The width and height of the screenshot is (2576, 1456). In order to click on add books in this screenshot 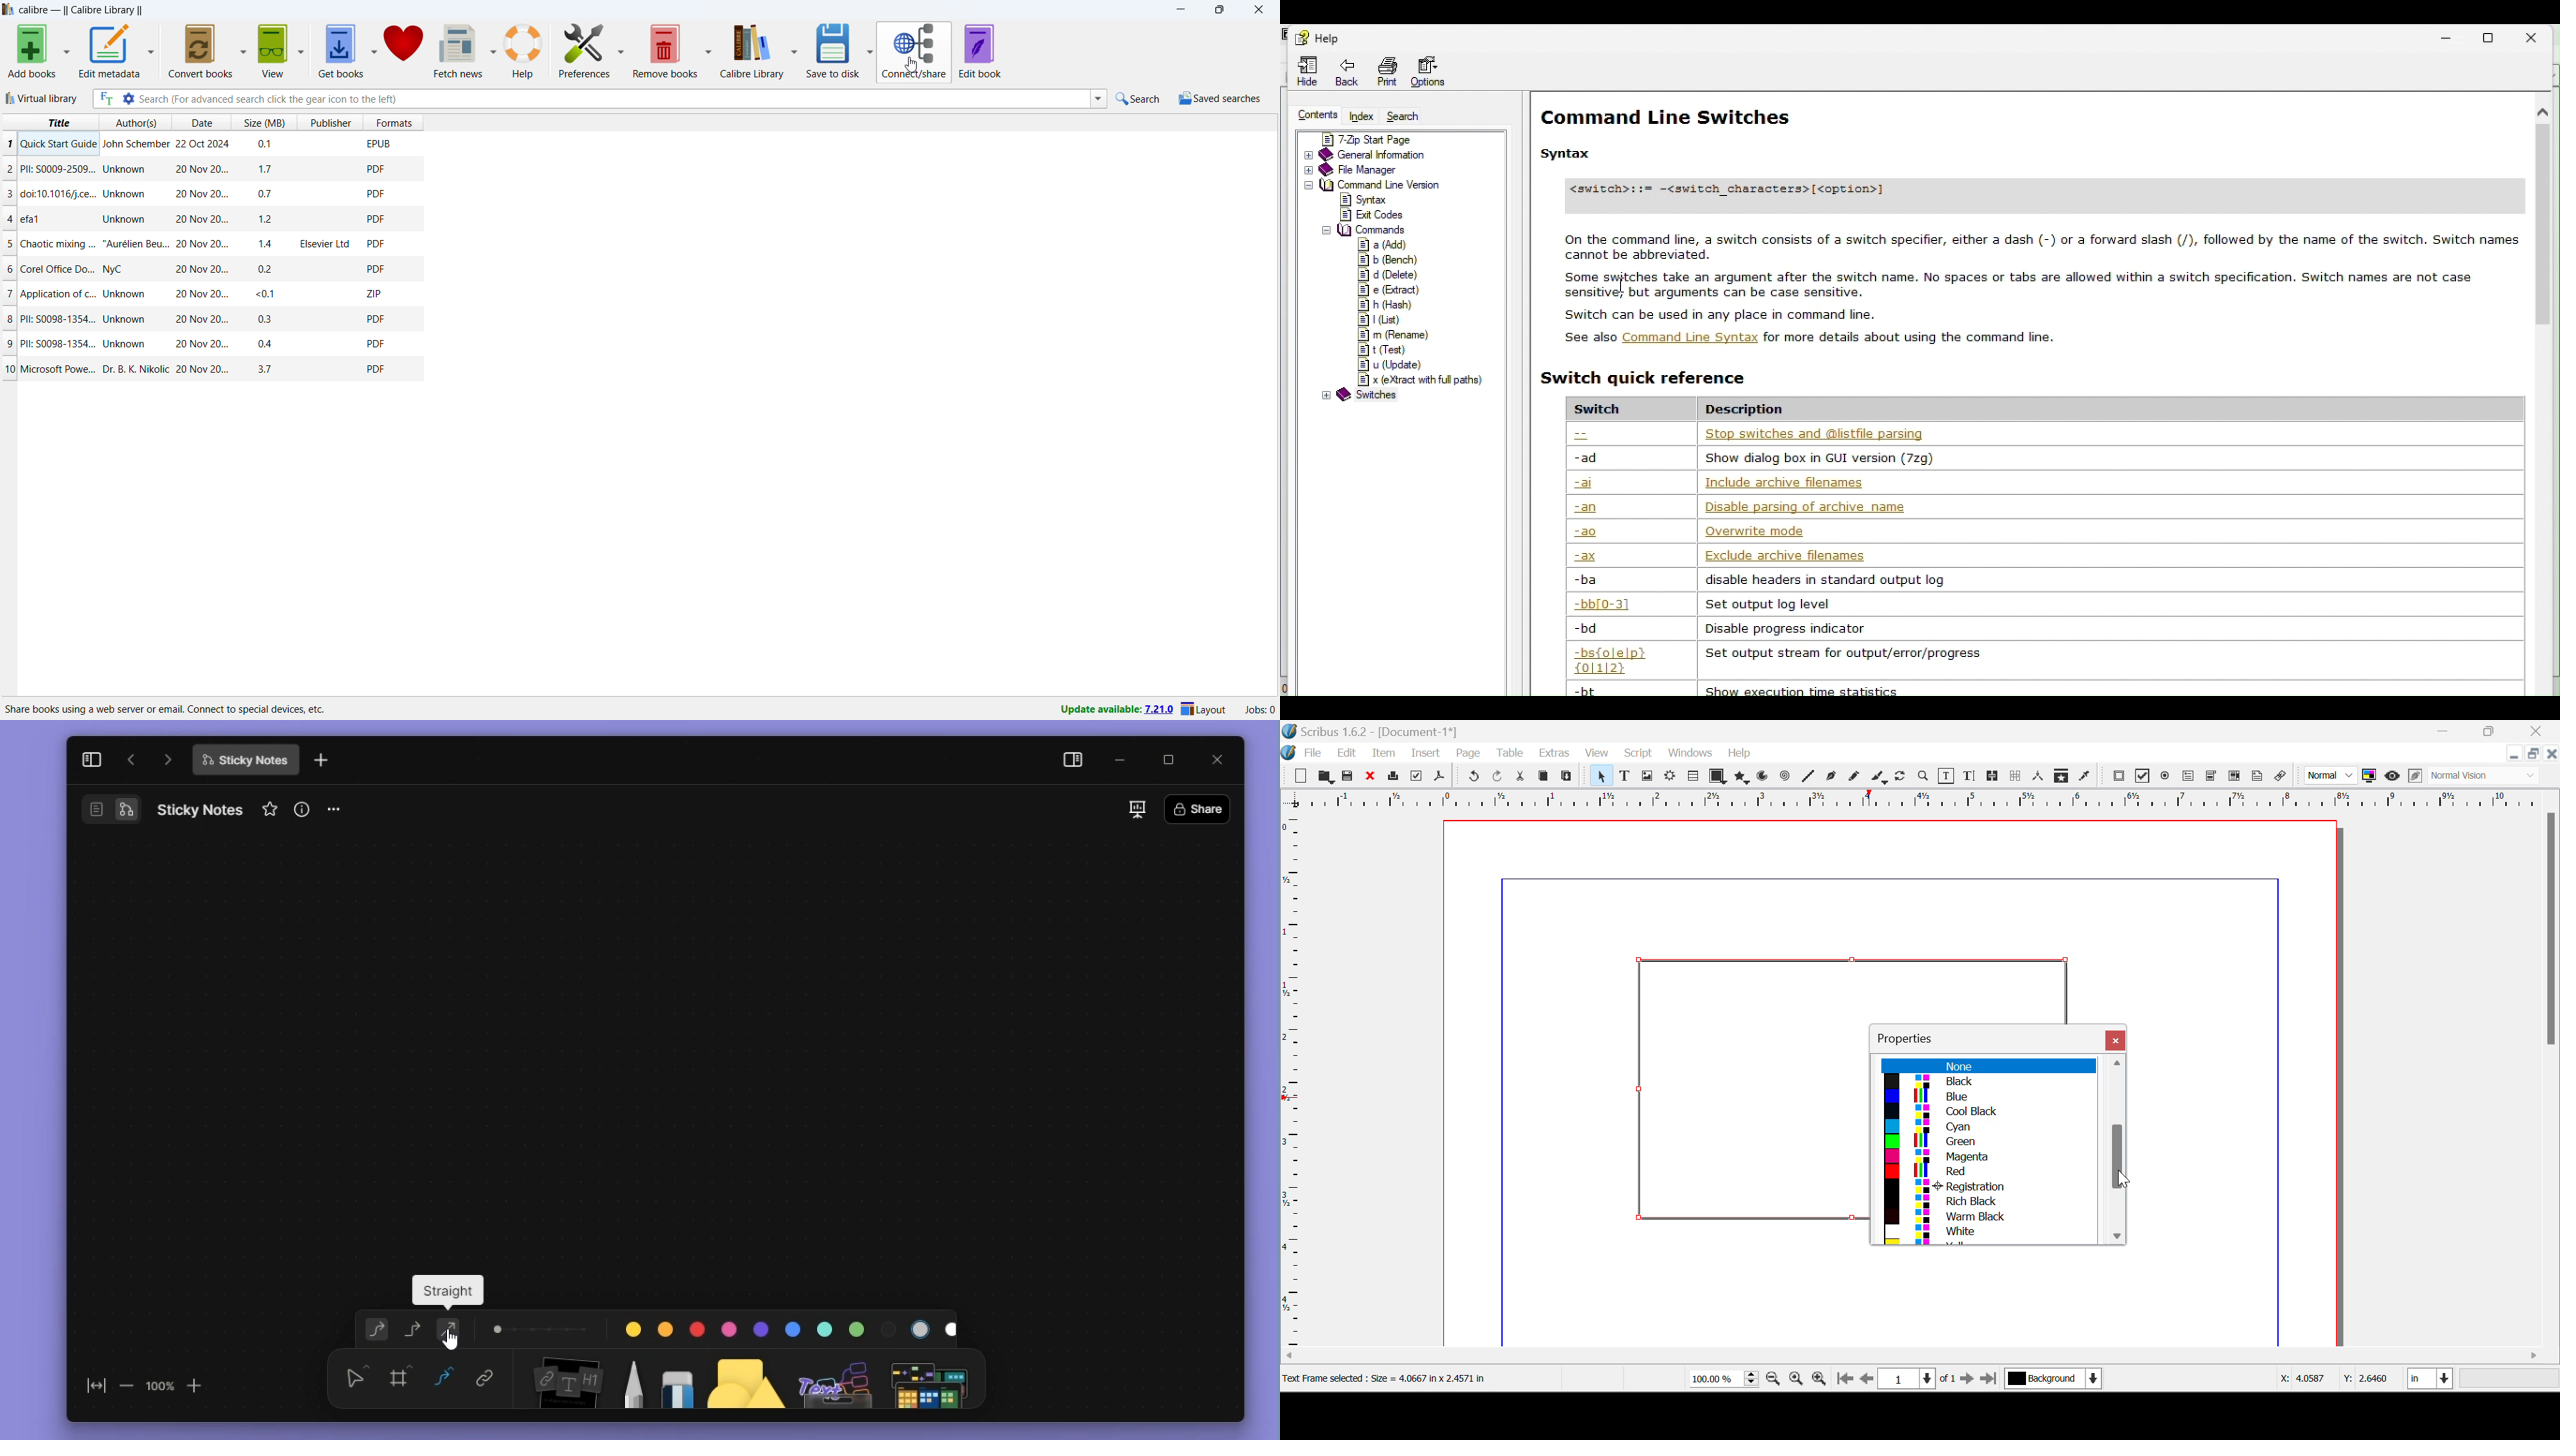, I will do `click(33, 51)`.